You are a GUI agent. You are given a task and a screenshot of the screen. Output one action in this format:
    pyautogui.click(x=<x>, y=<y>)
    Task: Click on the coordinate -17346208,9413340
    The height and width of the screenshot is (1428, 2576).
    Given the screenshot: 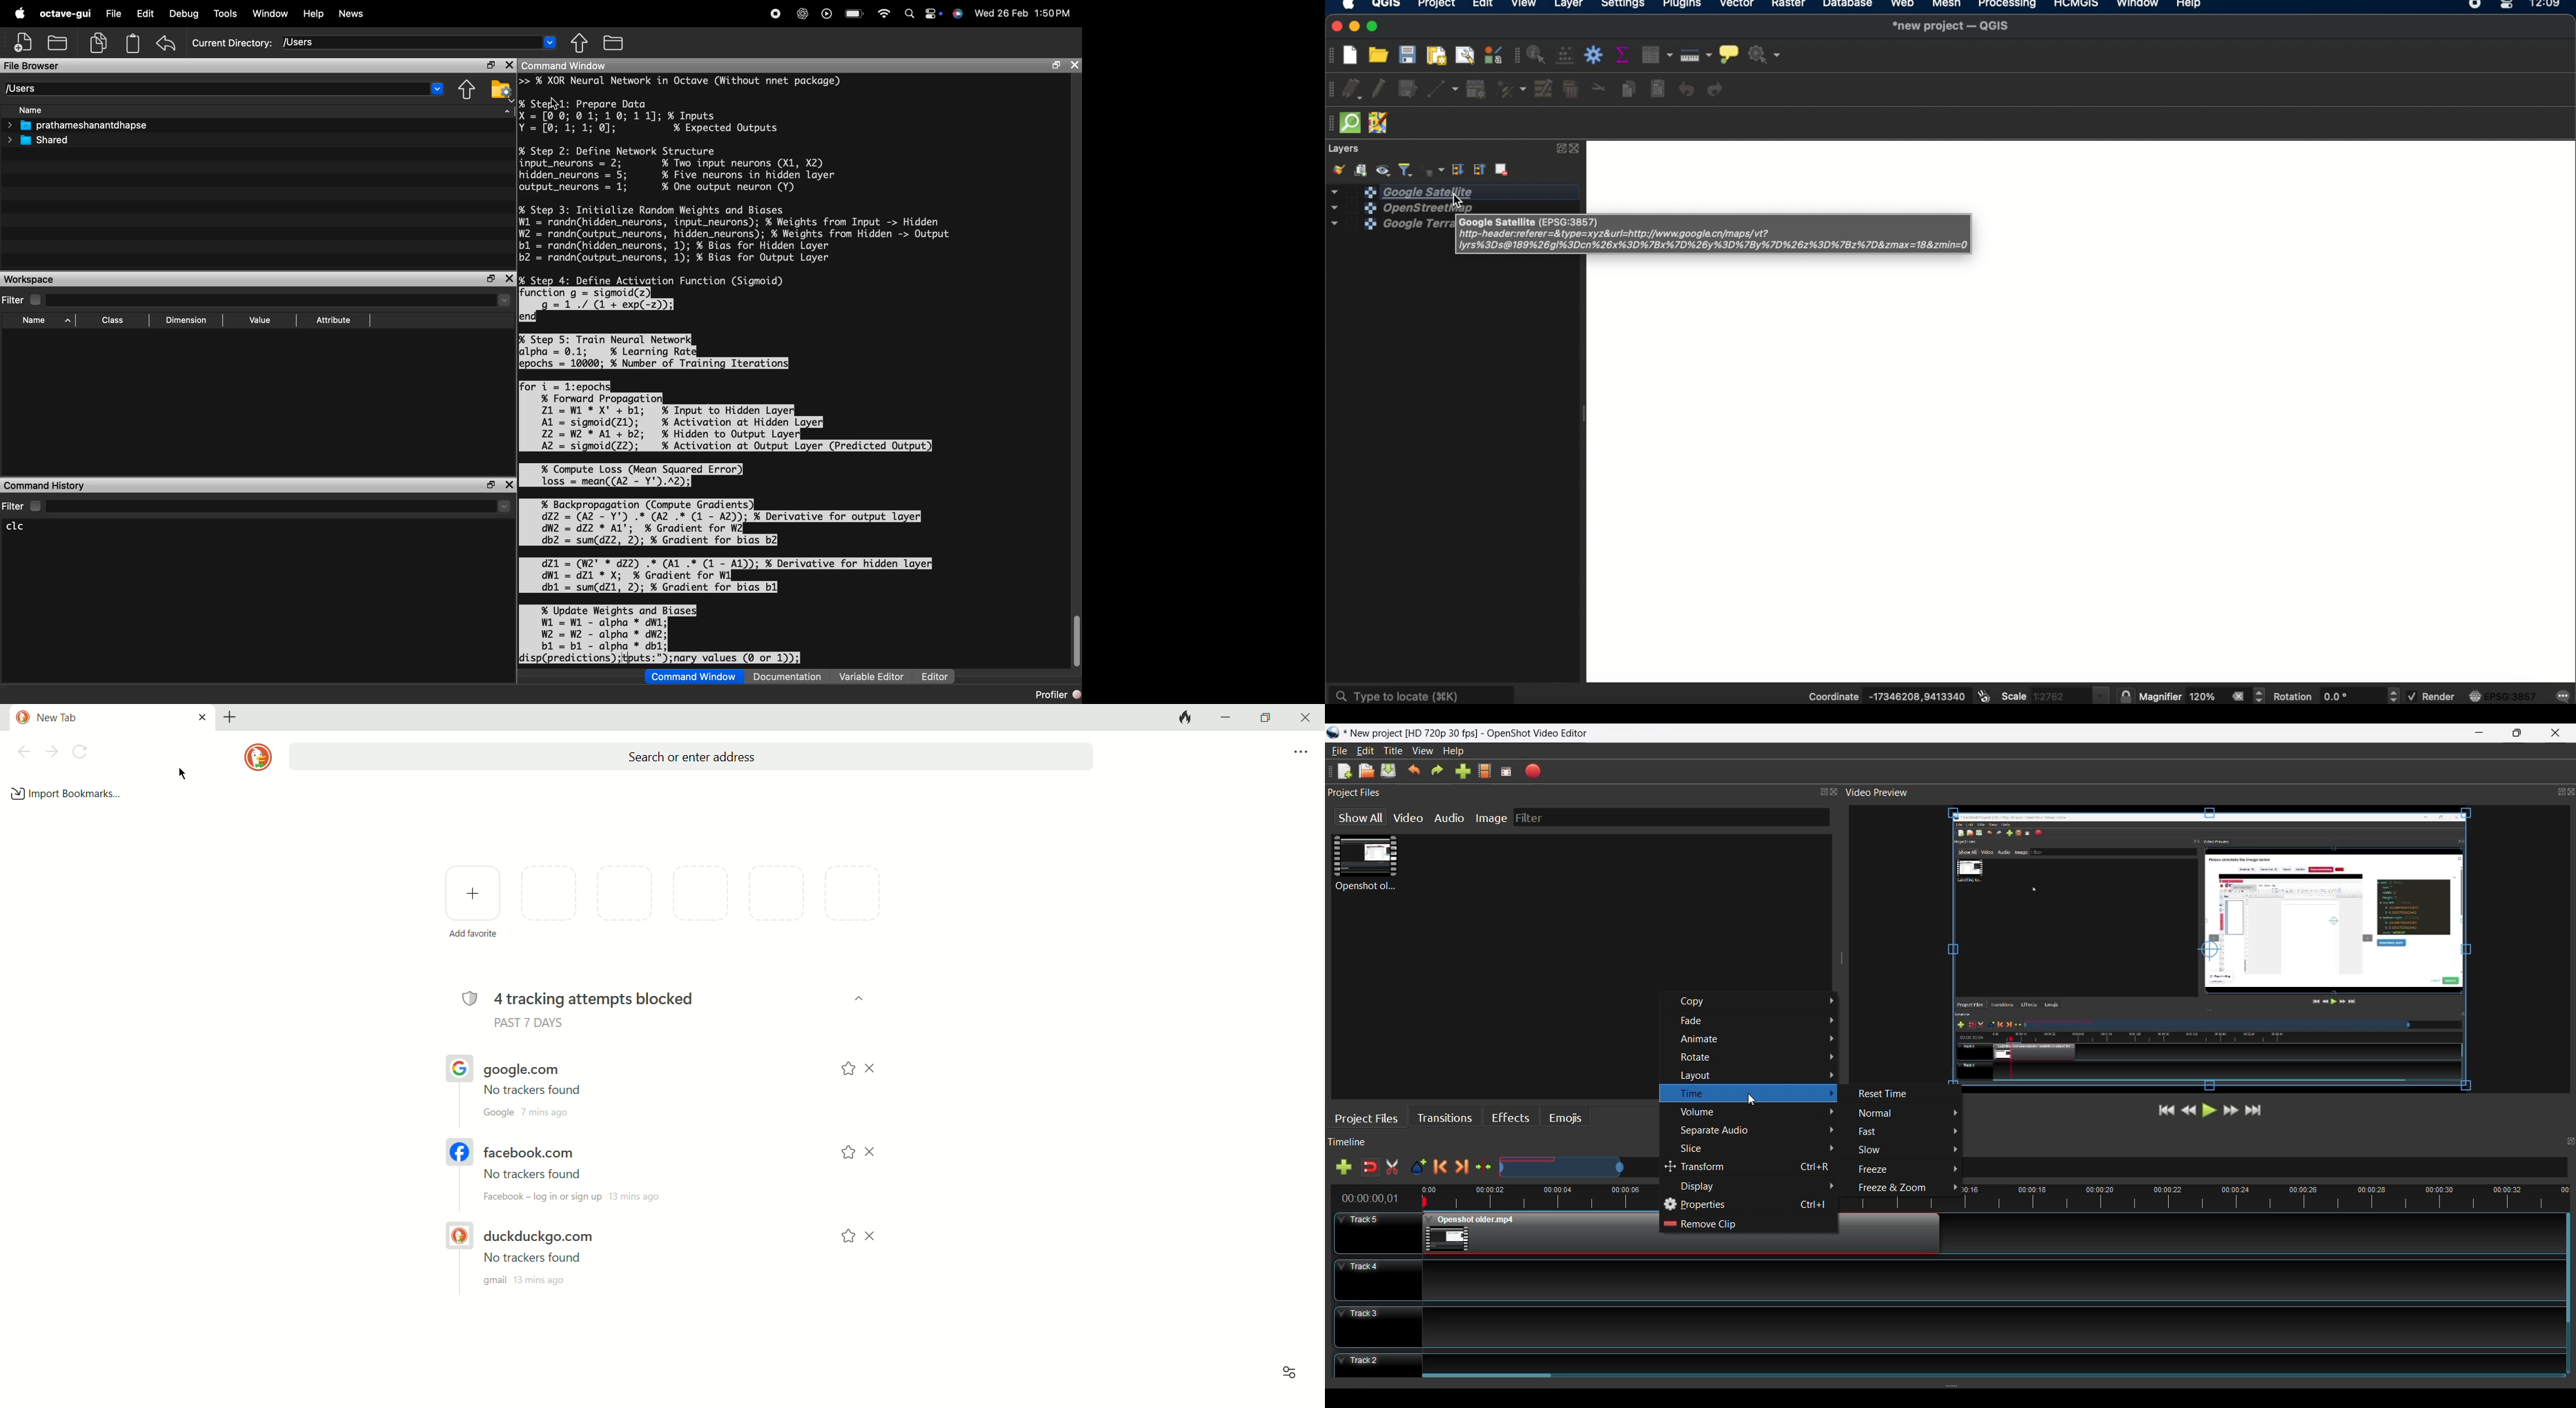 What is the action you would take?
    pyautogui.click(x=1882, y=697)
    